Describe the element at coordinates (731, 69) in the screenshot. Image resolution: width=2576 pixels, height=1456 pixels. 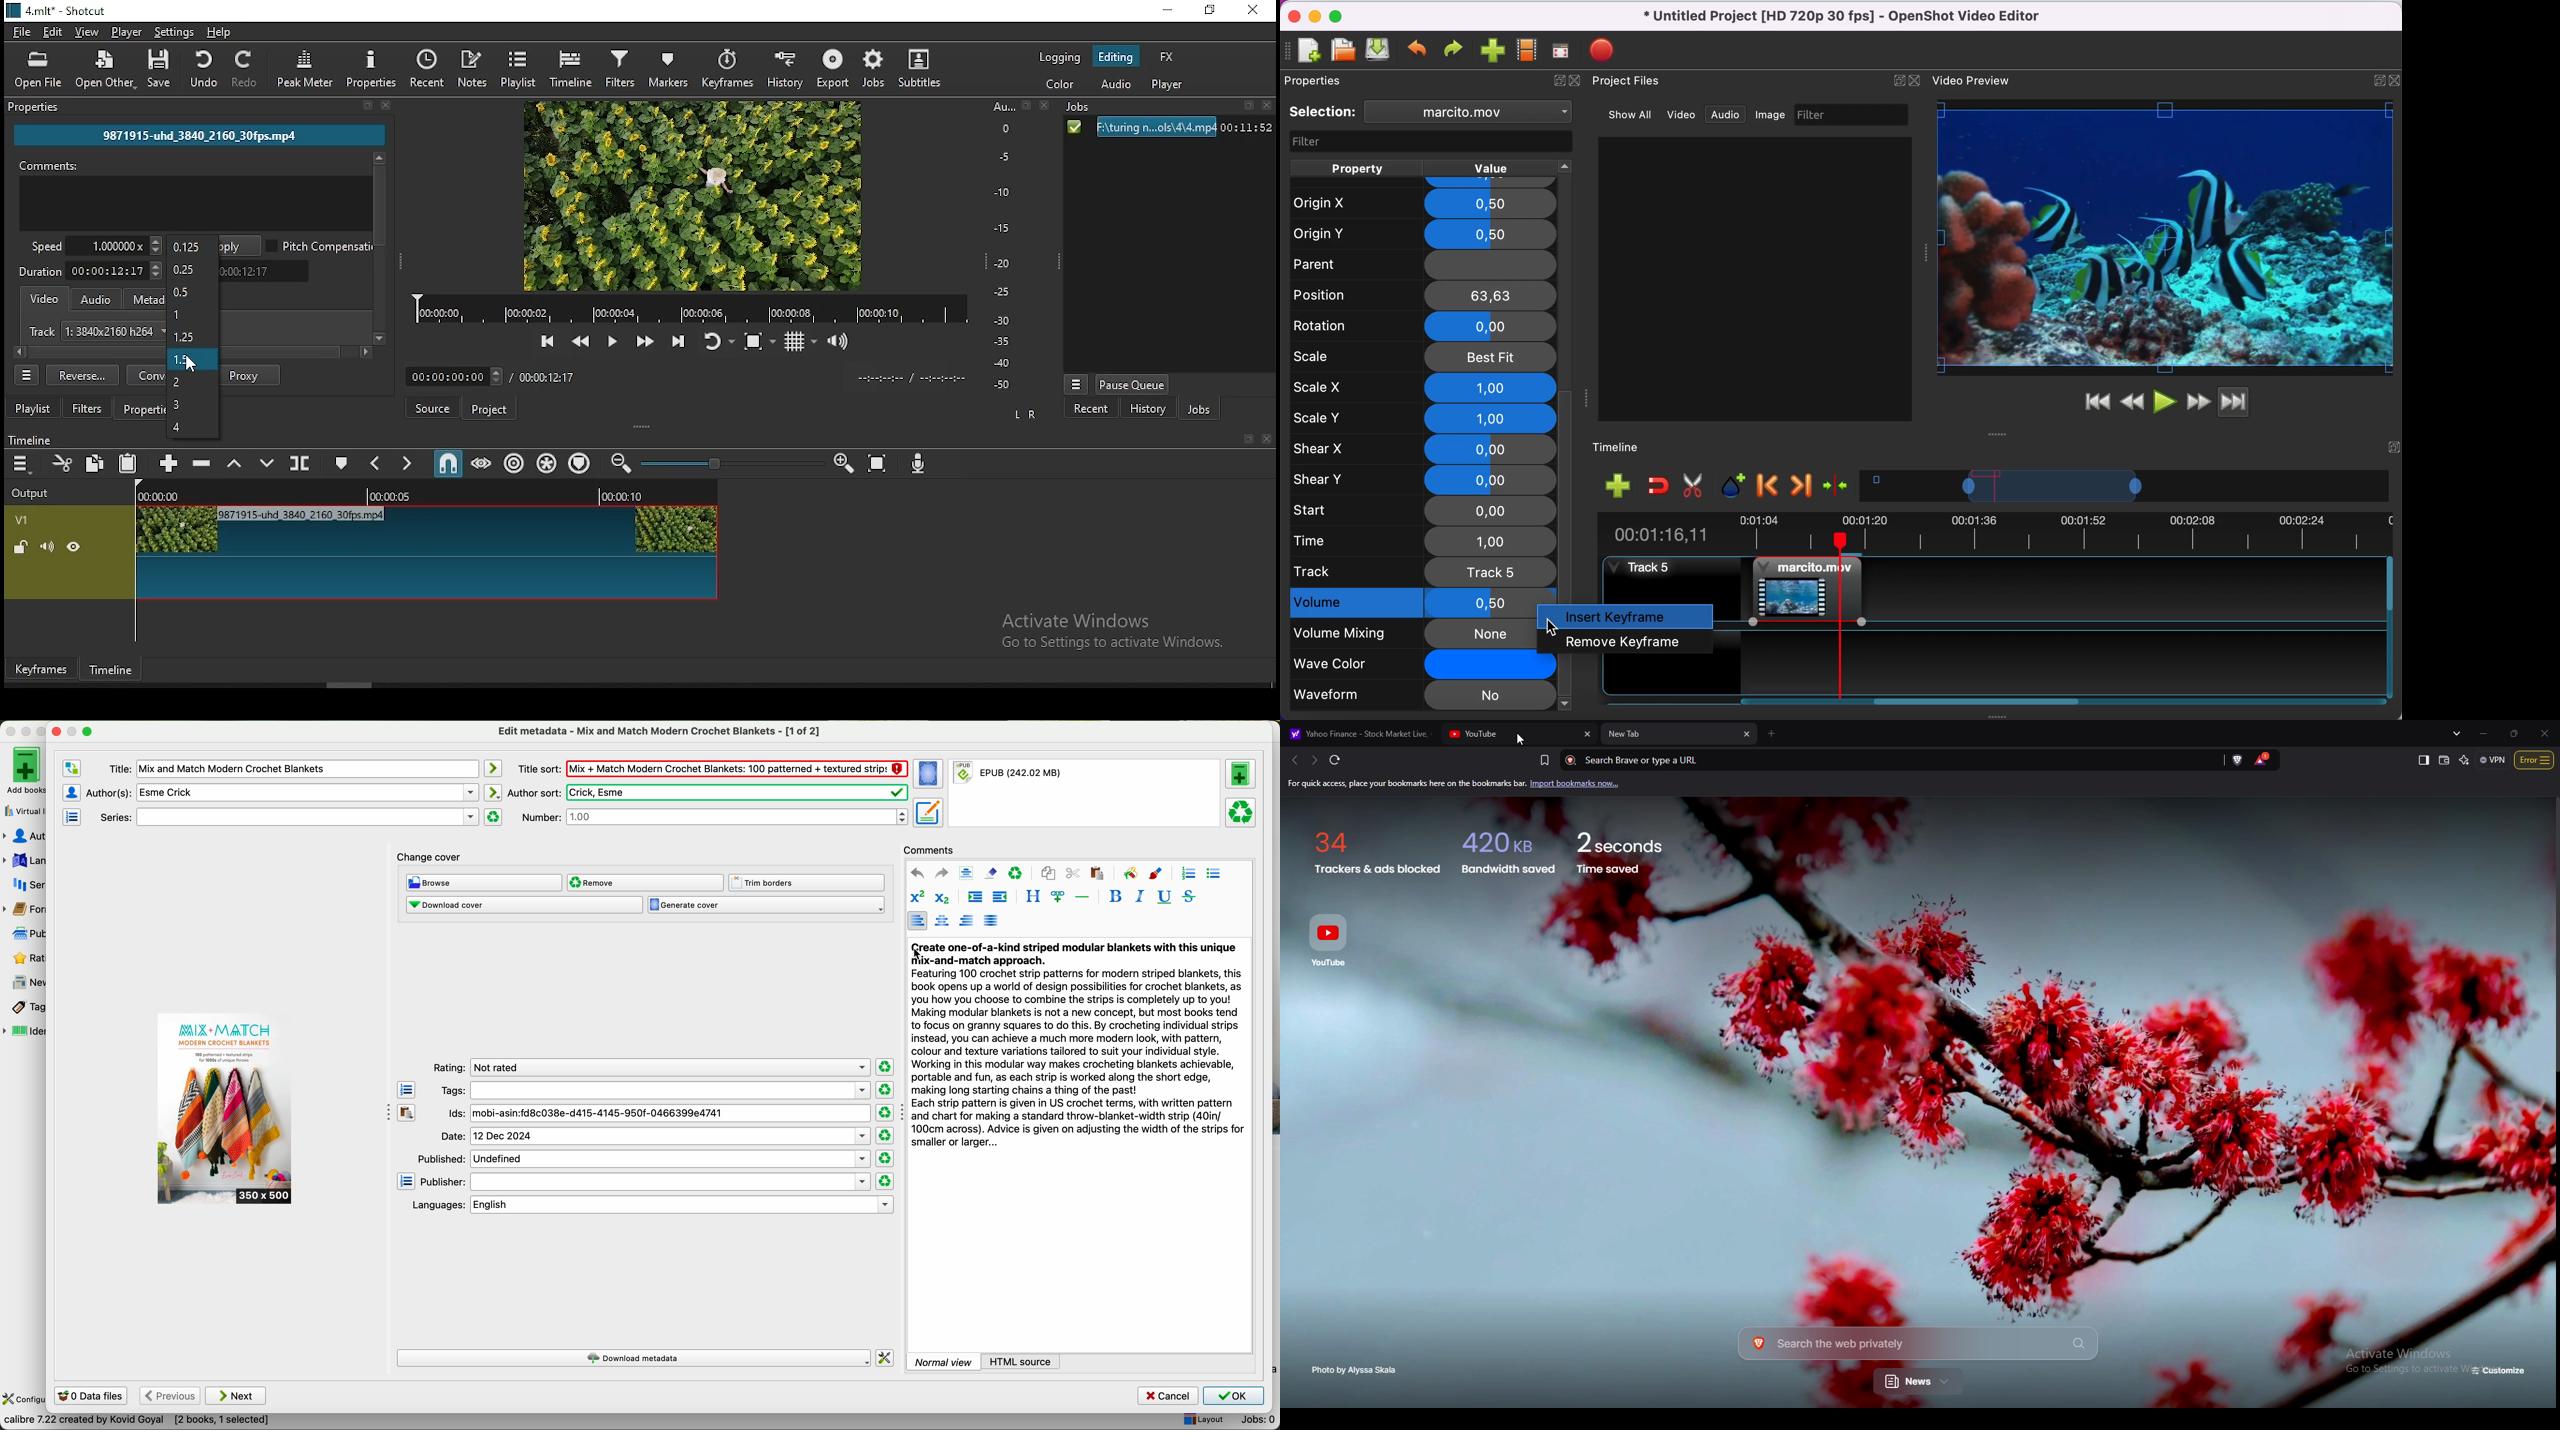
I see `keyframes` at that location.